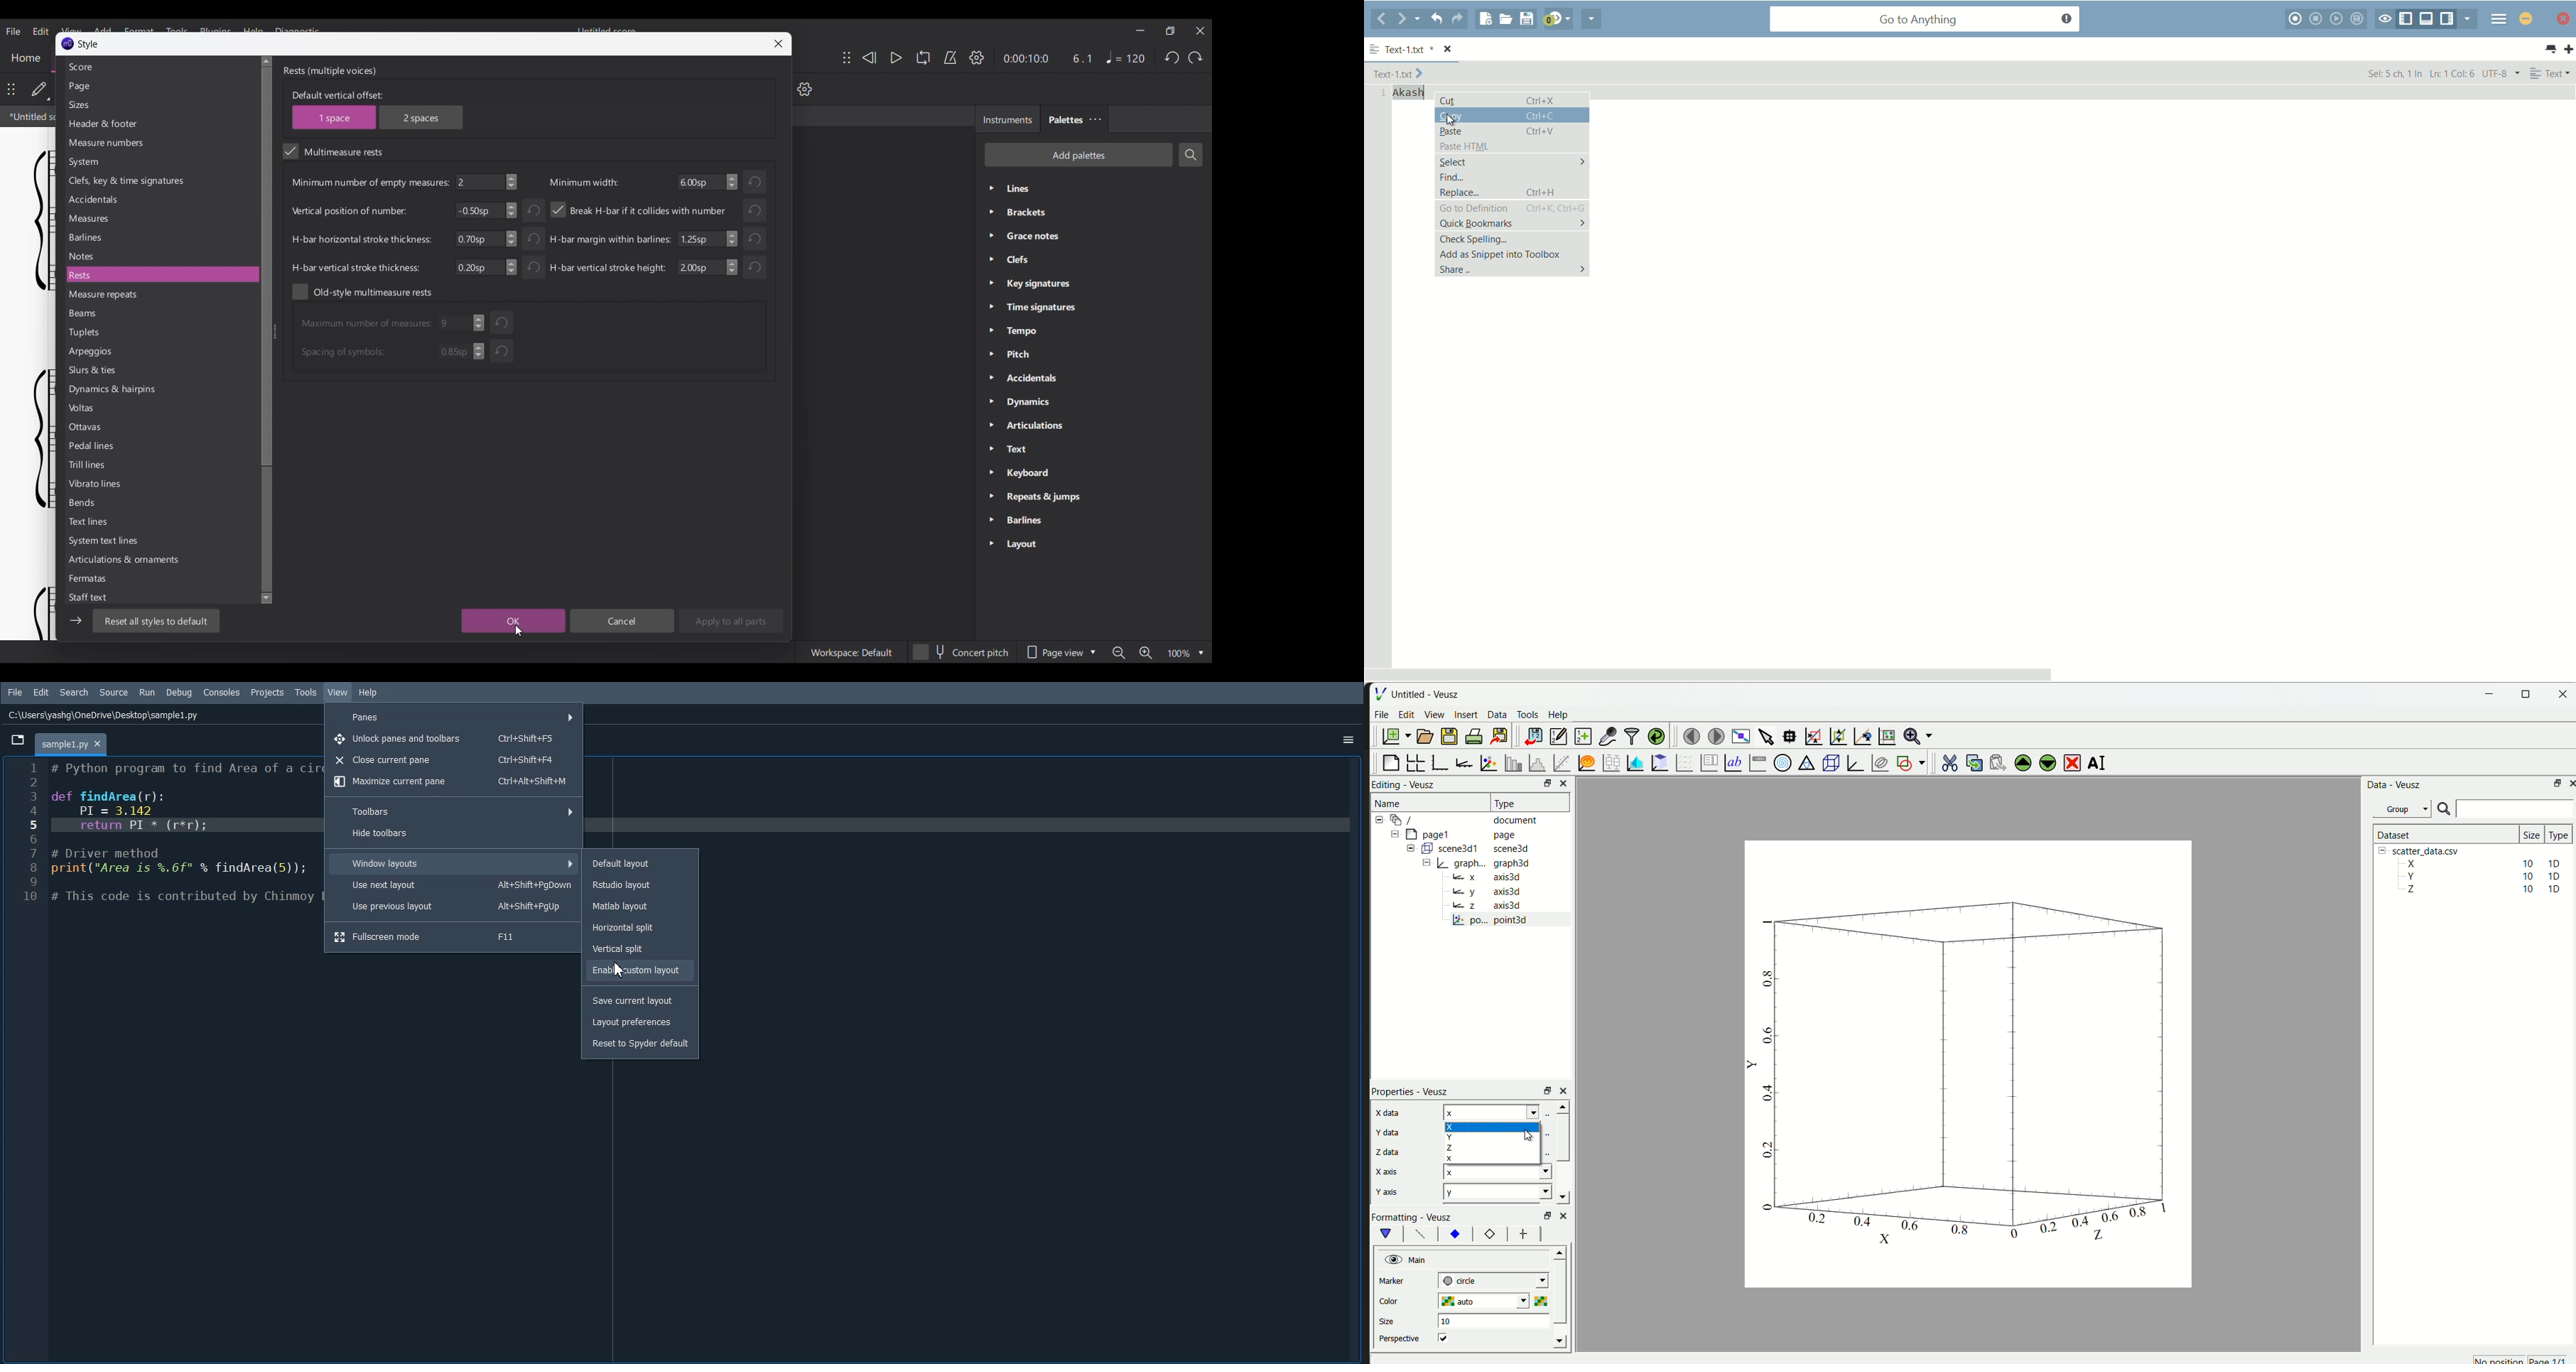 The height and width of the screenshot is (1372, 2576). What do you see at coordinates (1584, 763) in the screenshot?
I see `plot function` at bounding box center [1584, 763].